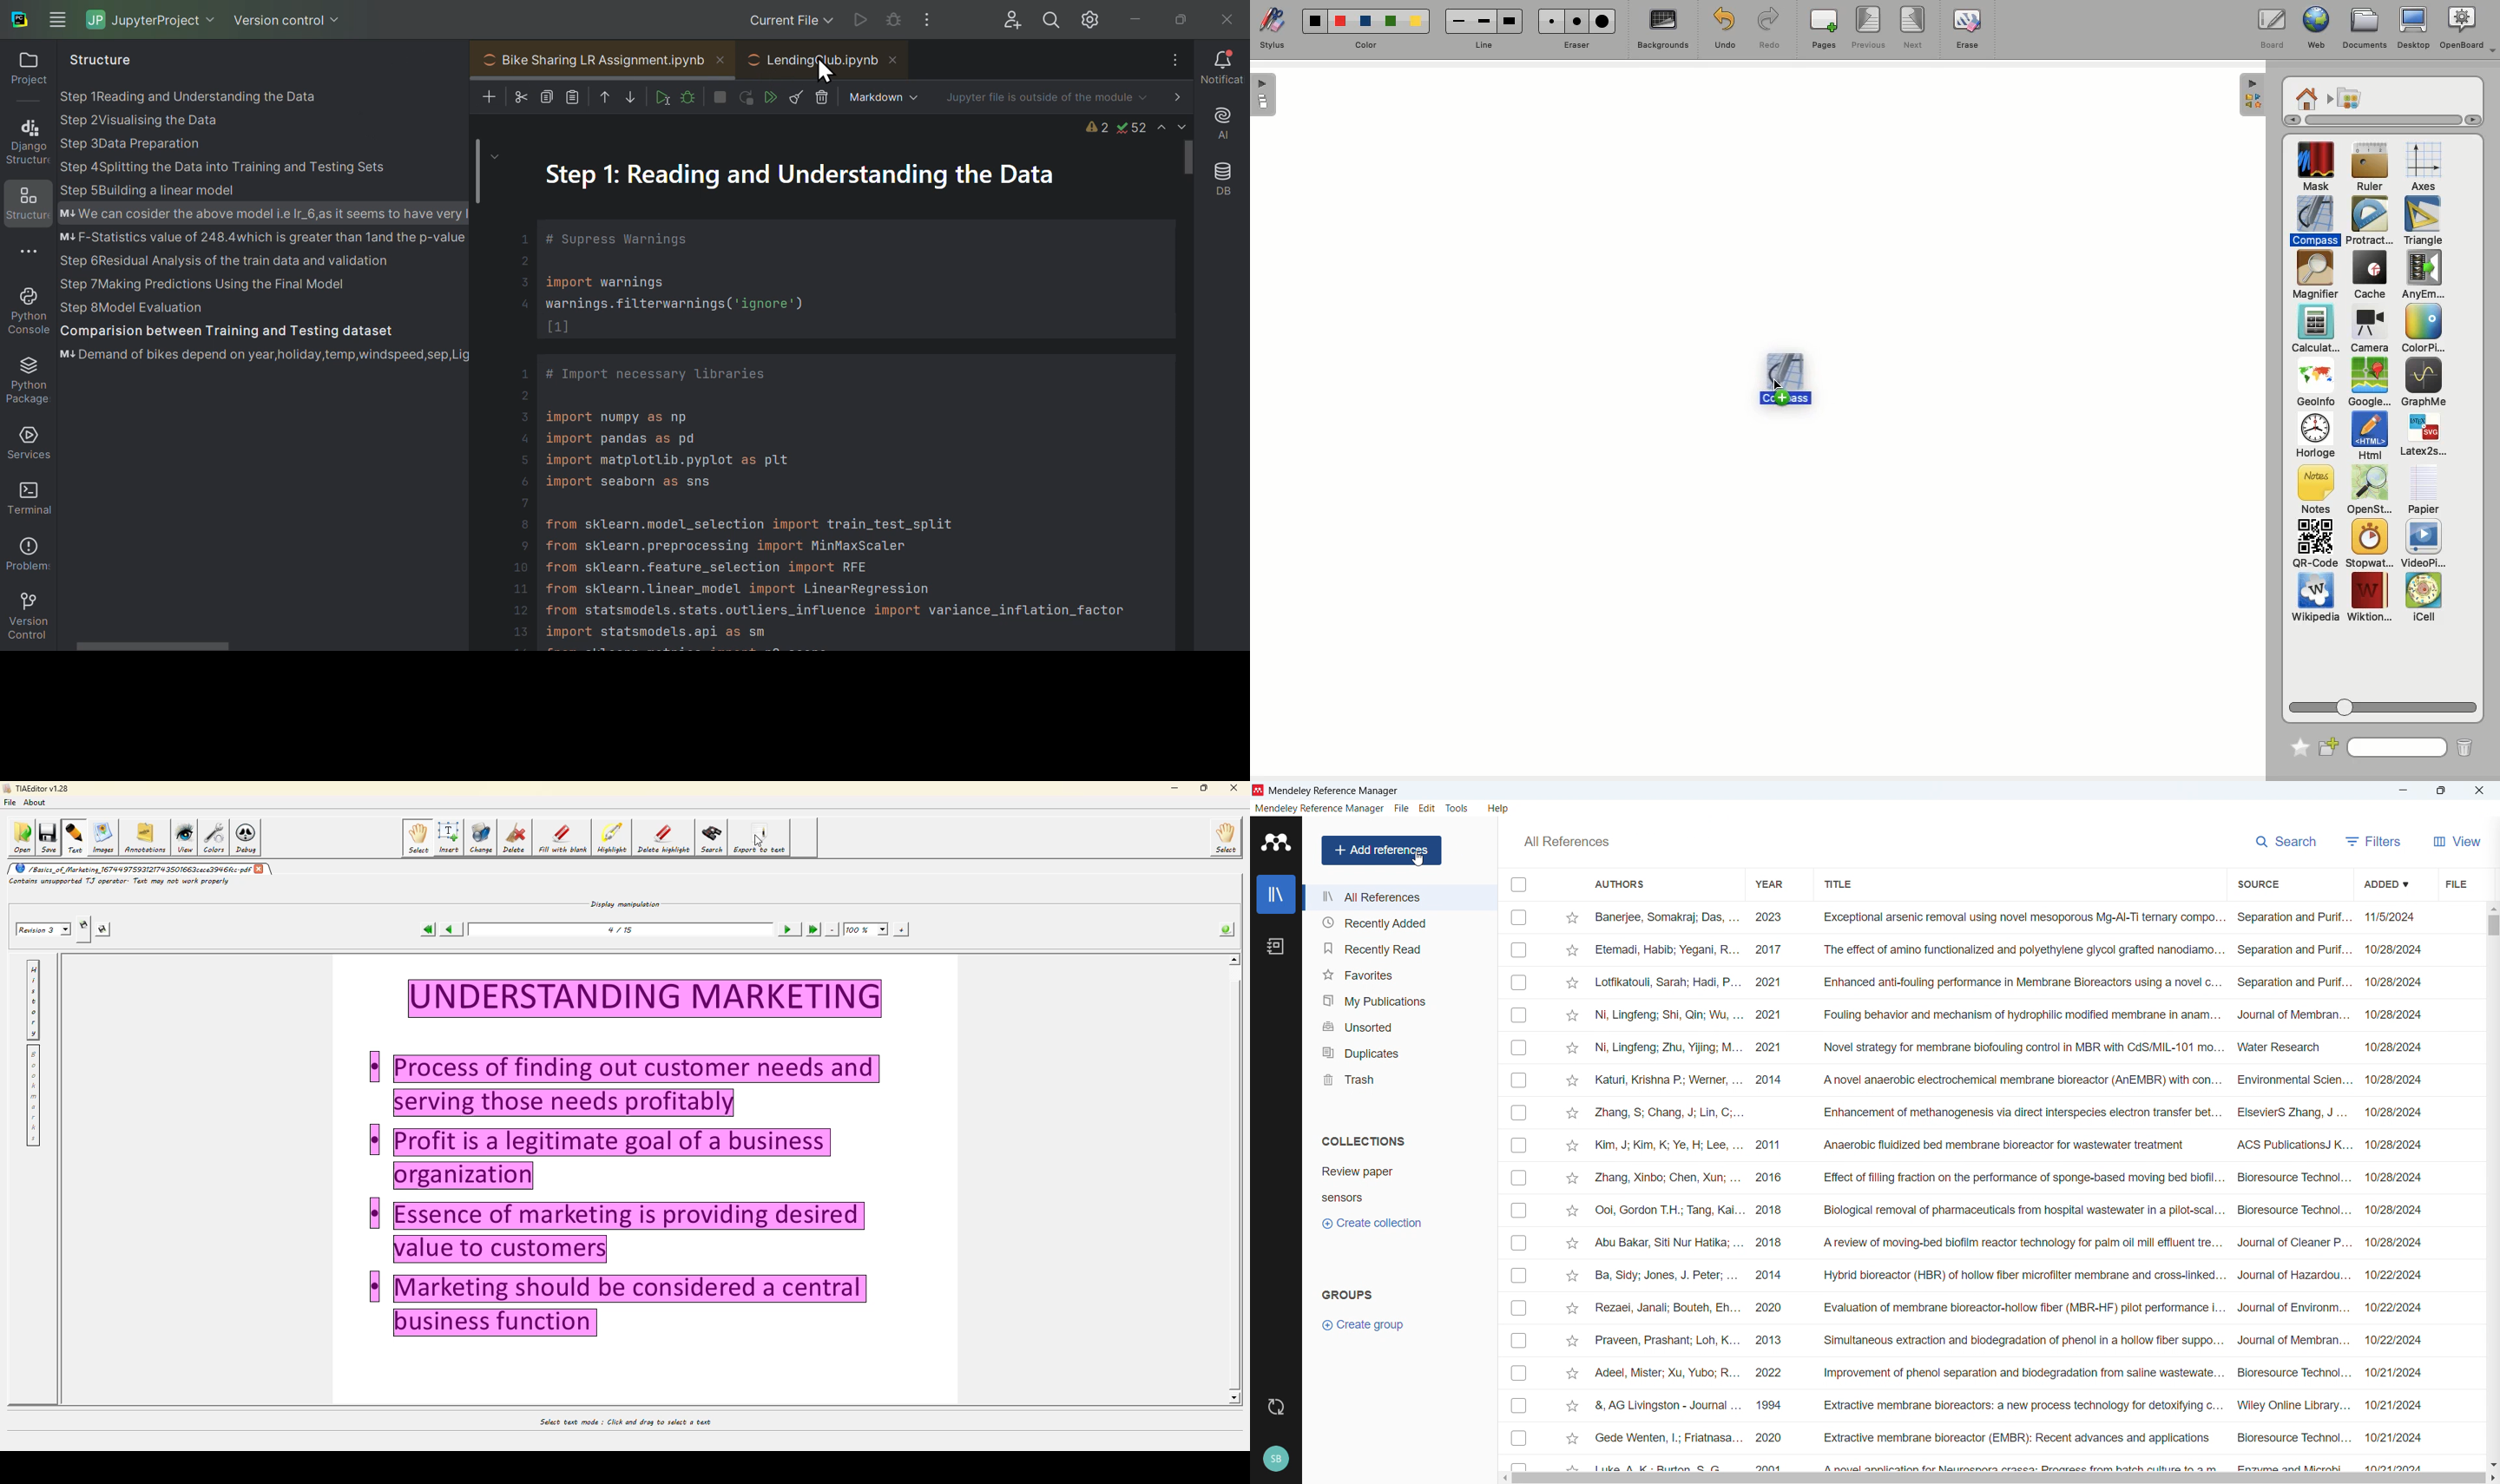  What do you see at coordinates (1768, 883) in the screenshot?
I see `Sort by year of publication ` at bounding box center [1768, 883].